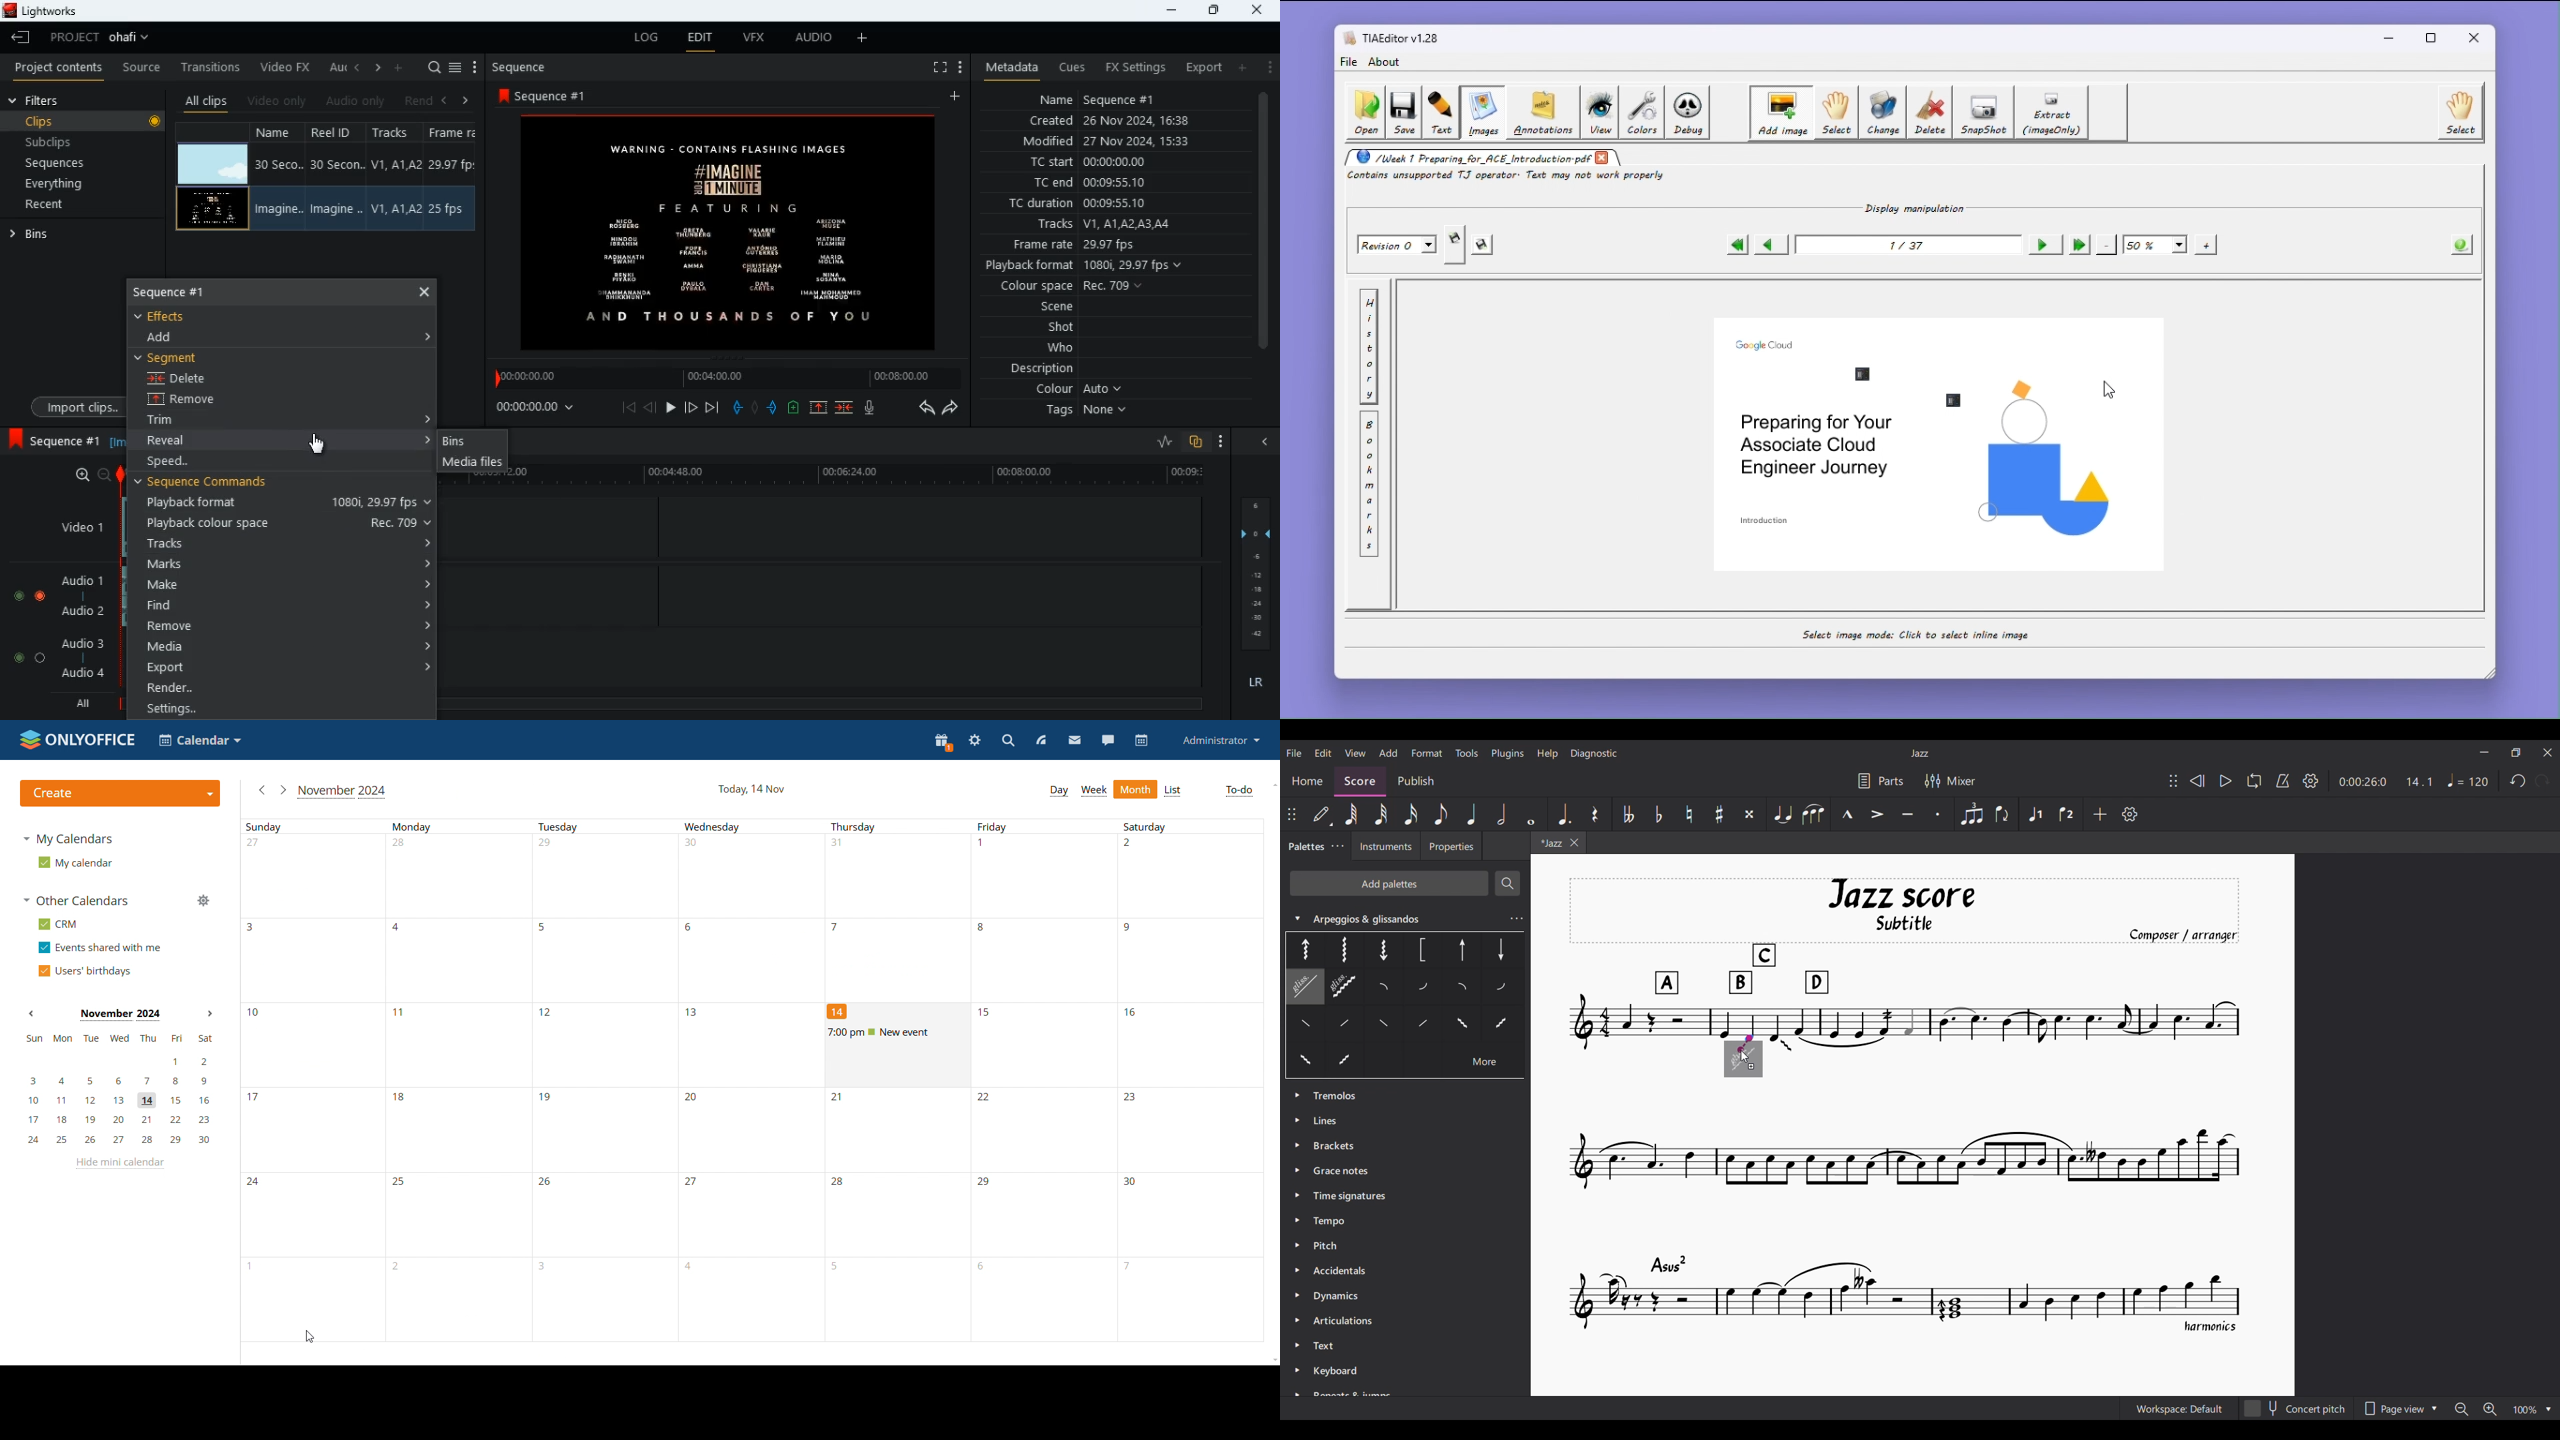 This screenshot has width=2576, height=1456. Describe the element at coordinates (434, 67) in the screenshot. I see `search` at that location.